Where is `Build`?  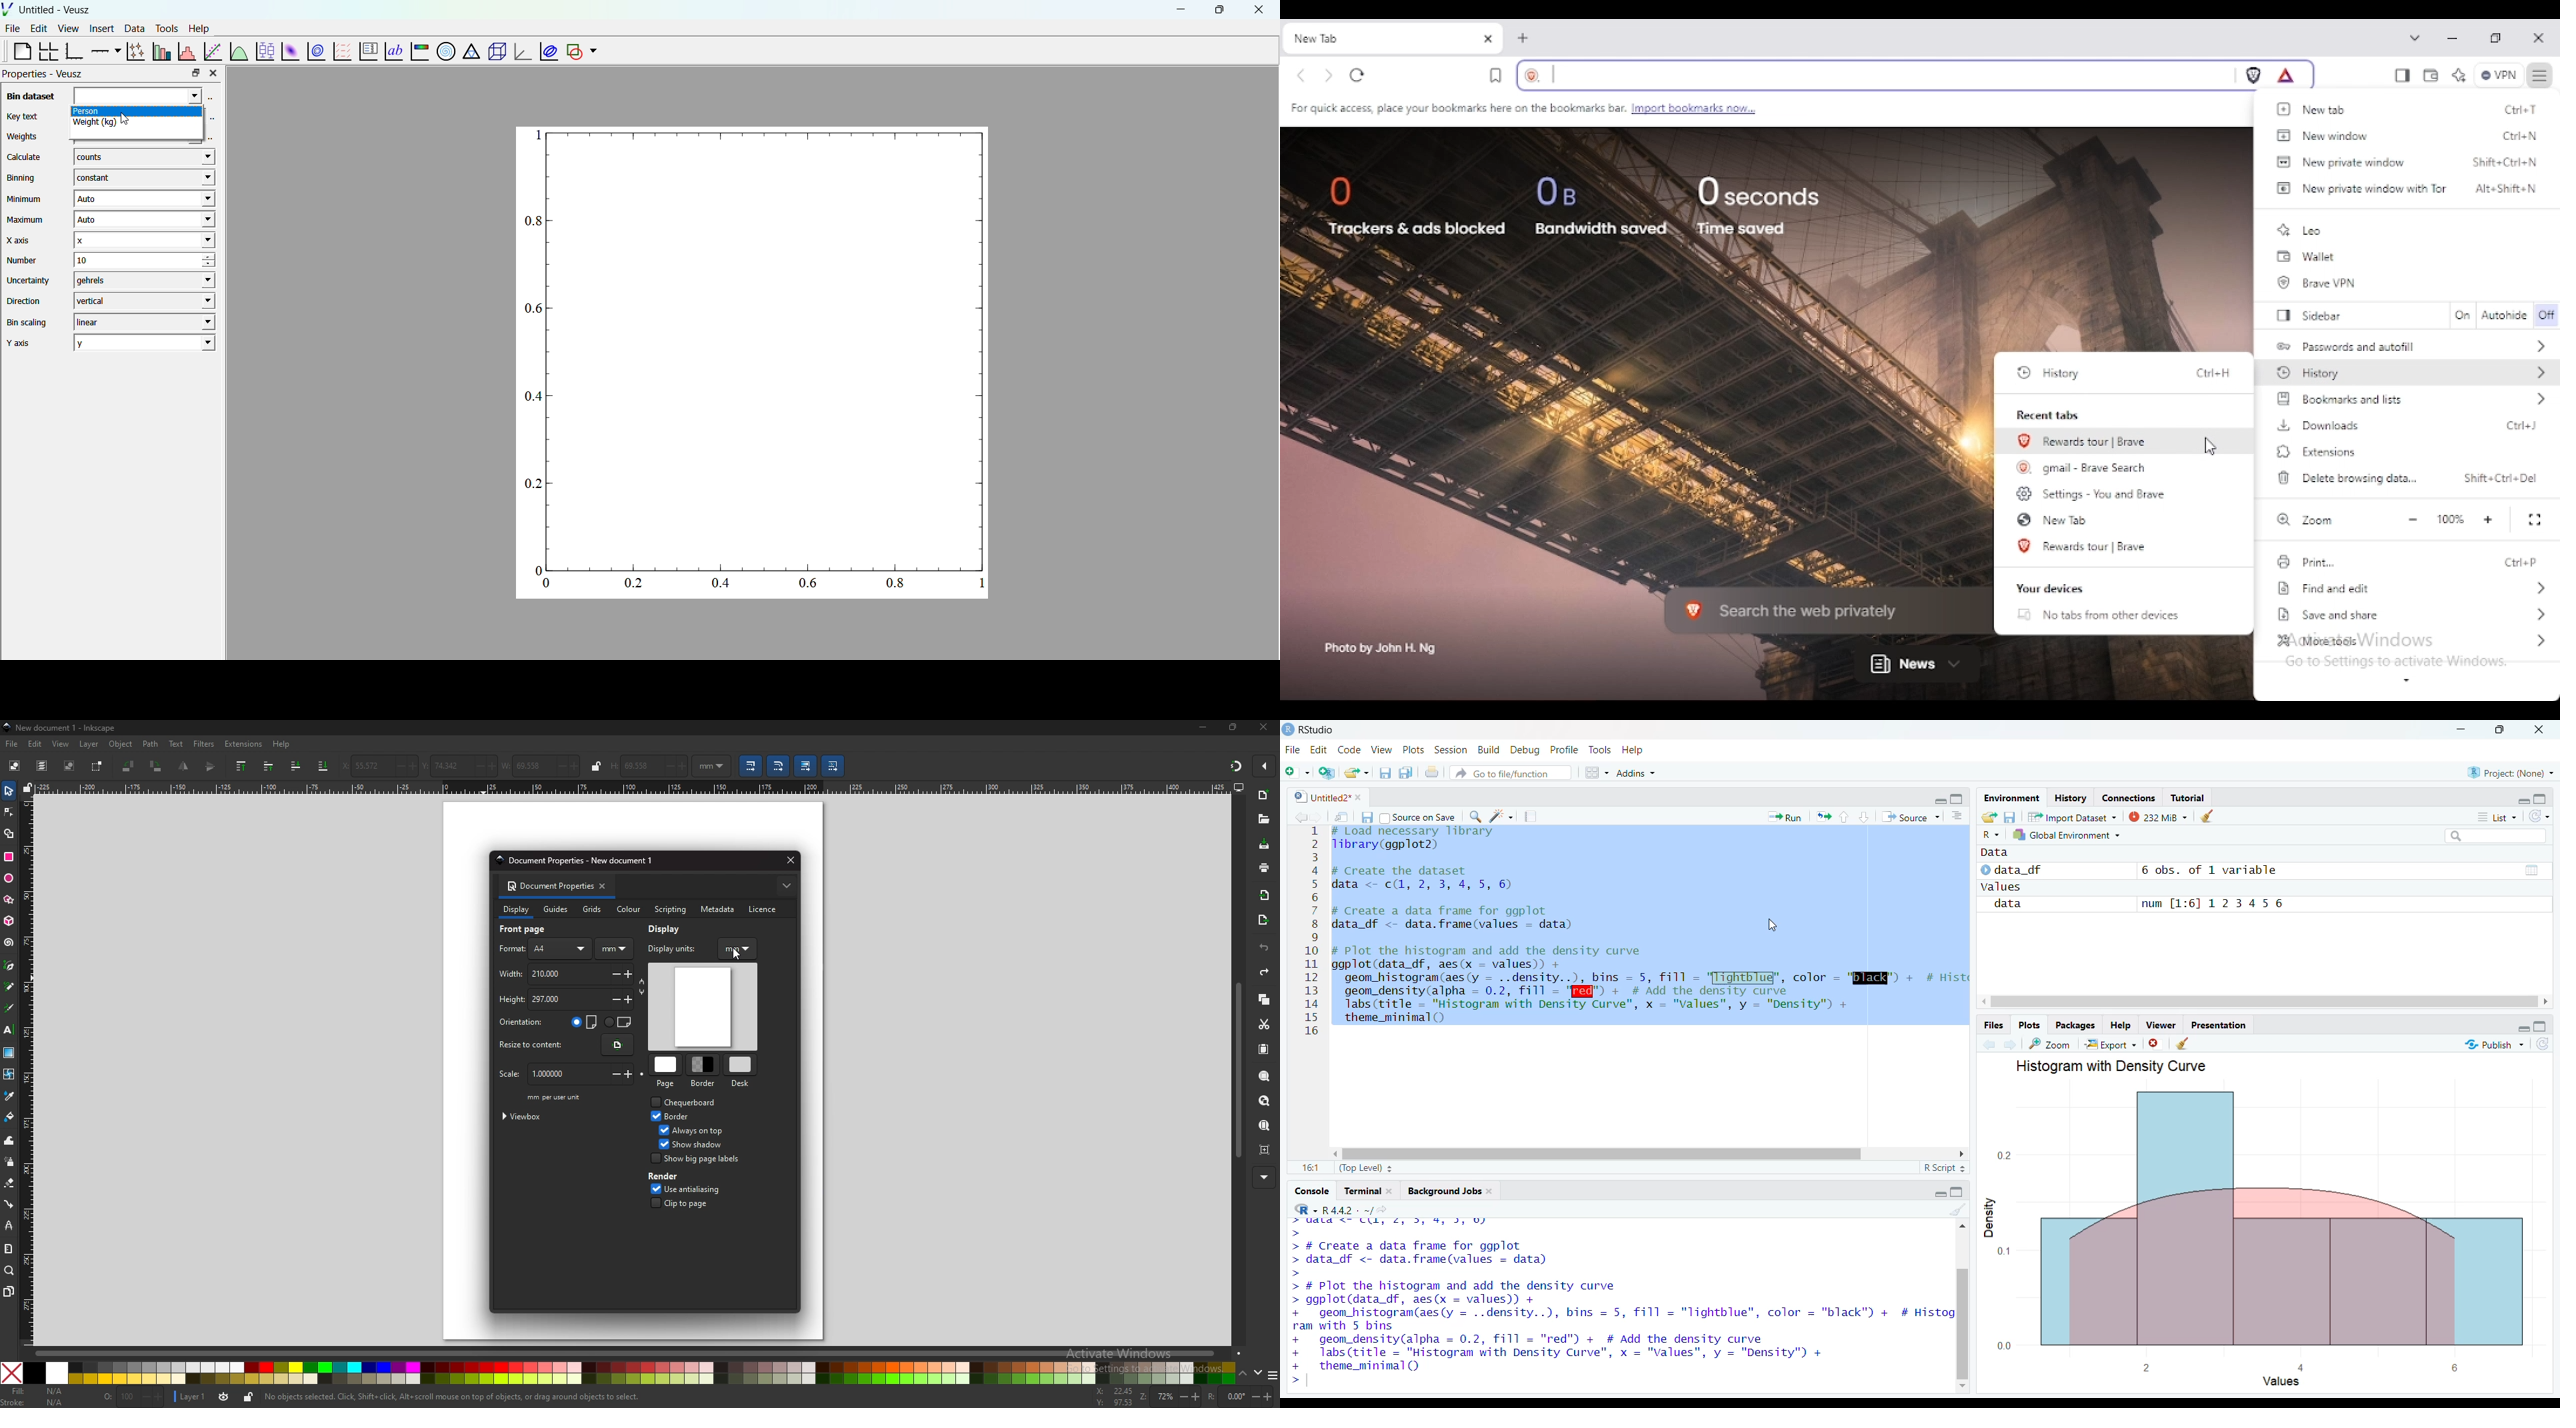
Build is located at coordinates (1487, 749).